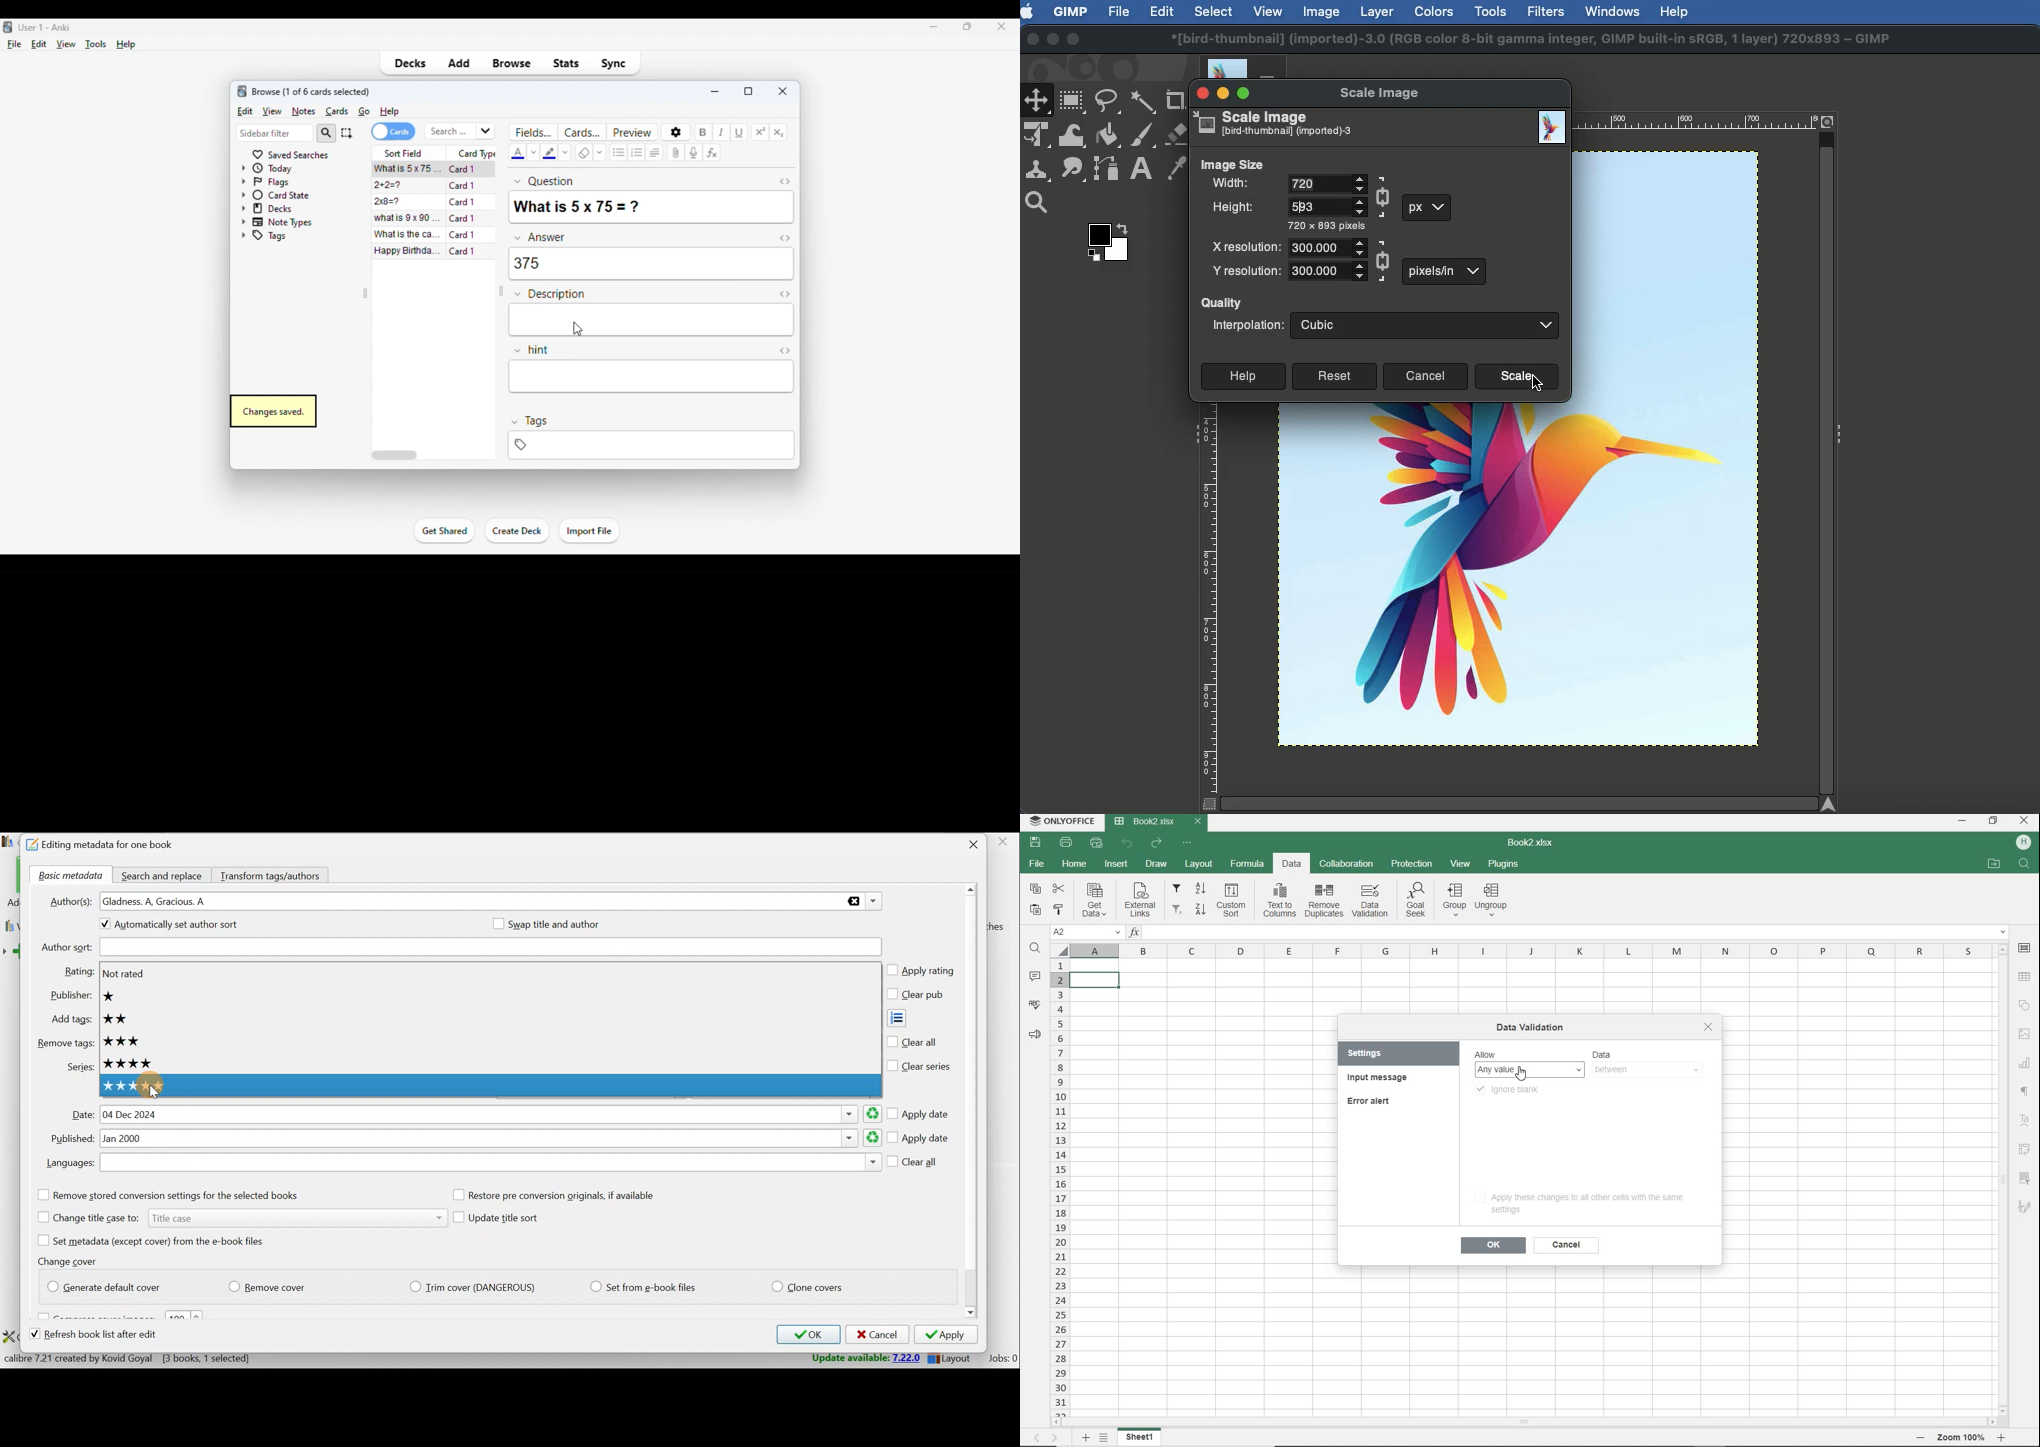  Describe the element at coordinates (702, 133) in the screenshot. I see `bold` at that location.